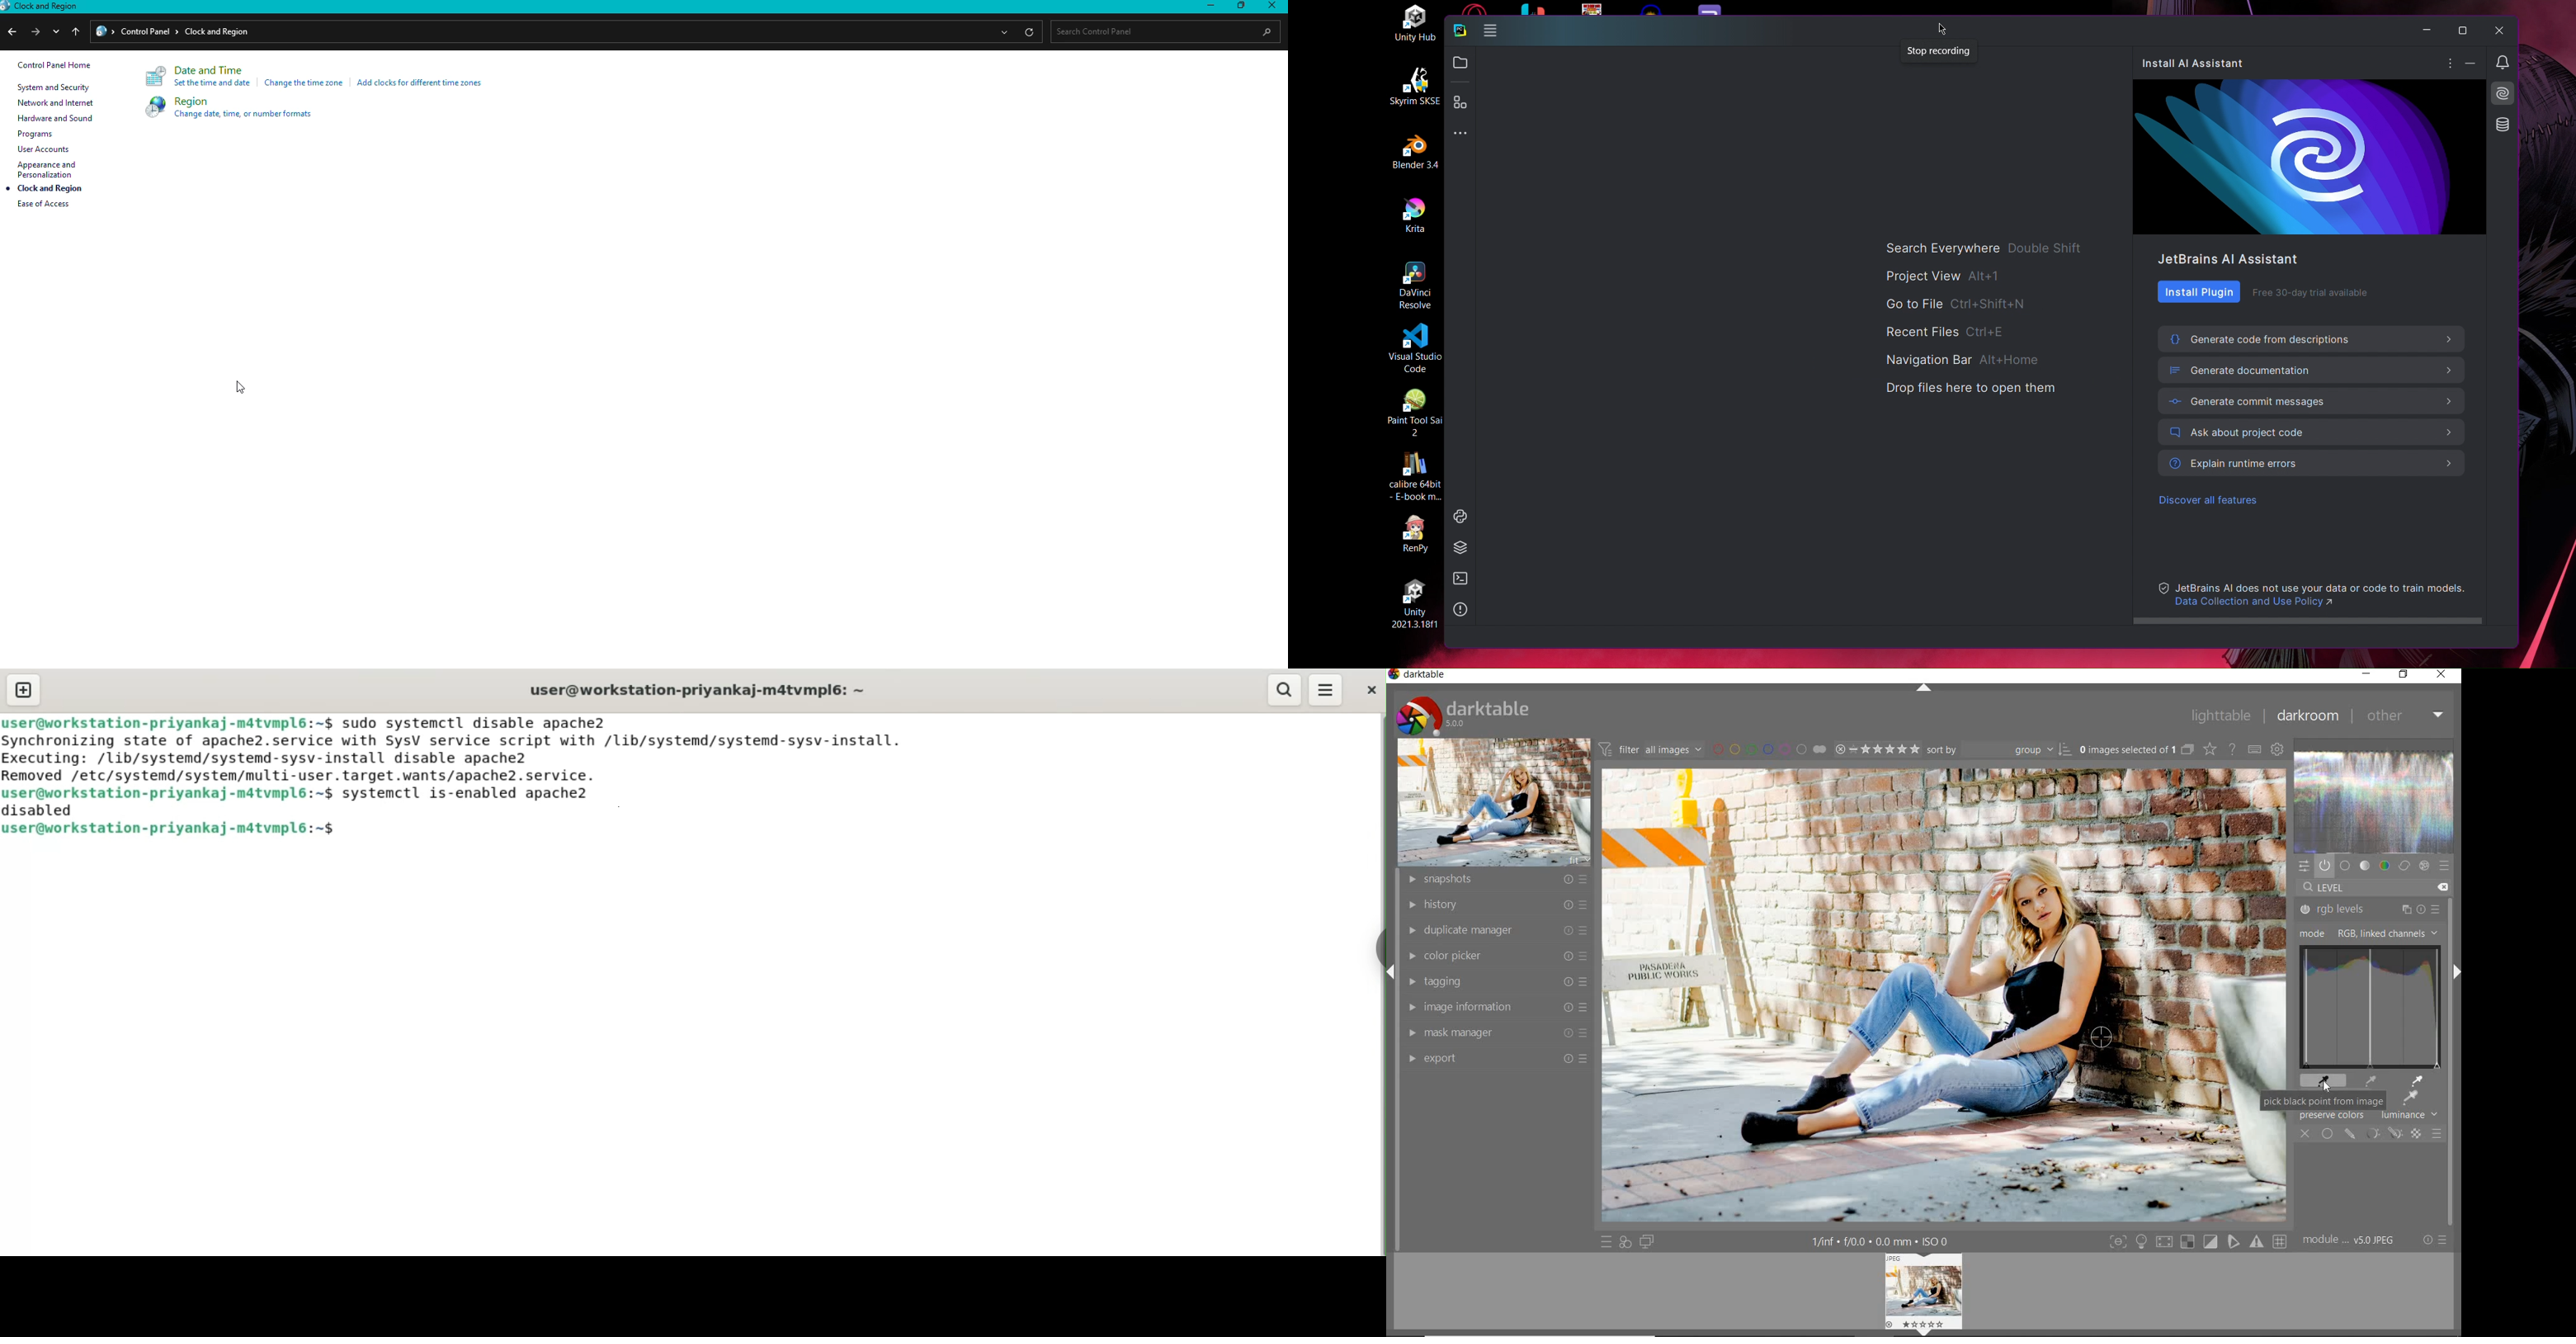  Describe the element at coordinates (2451, 926) in the screenshot. I see `scrollbar` at that location.